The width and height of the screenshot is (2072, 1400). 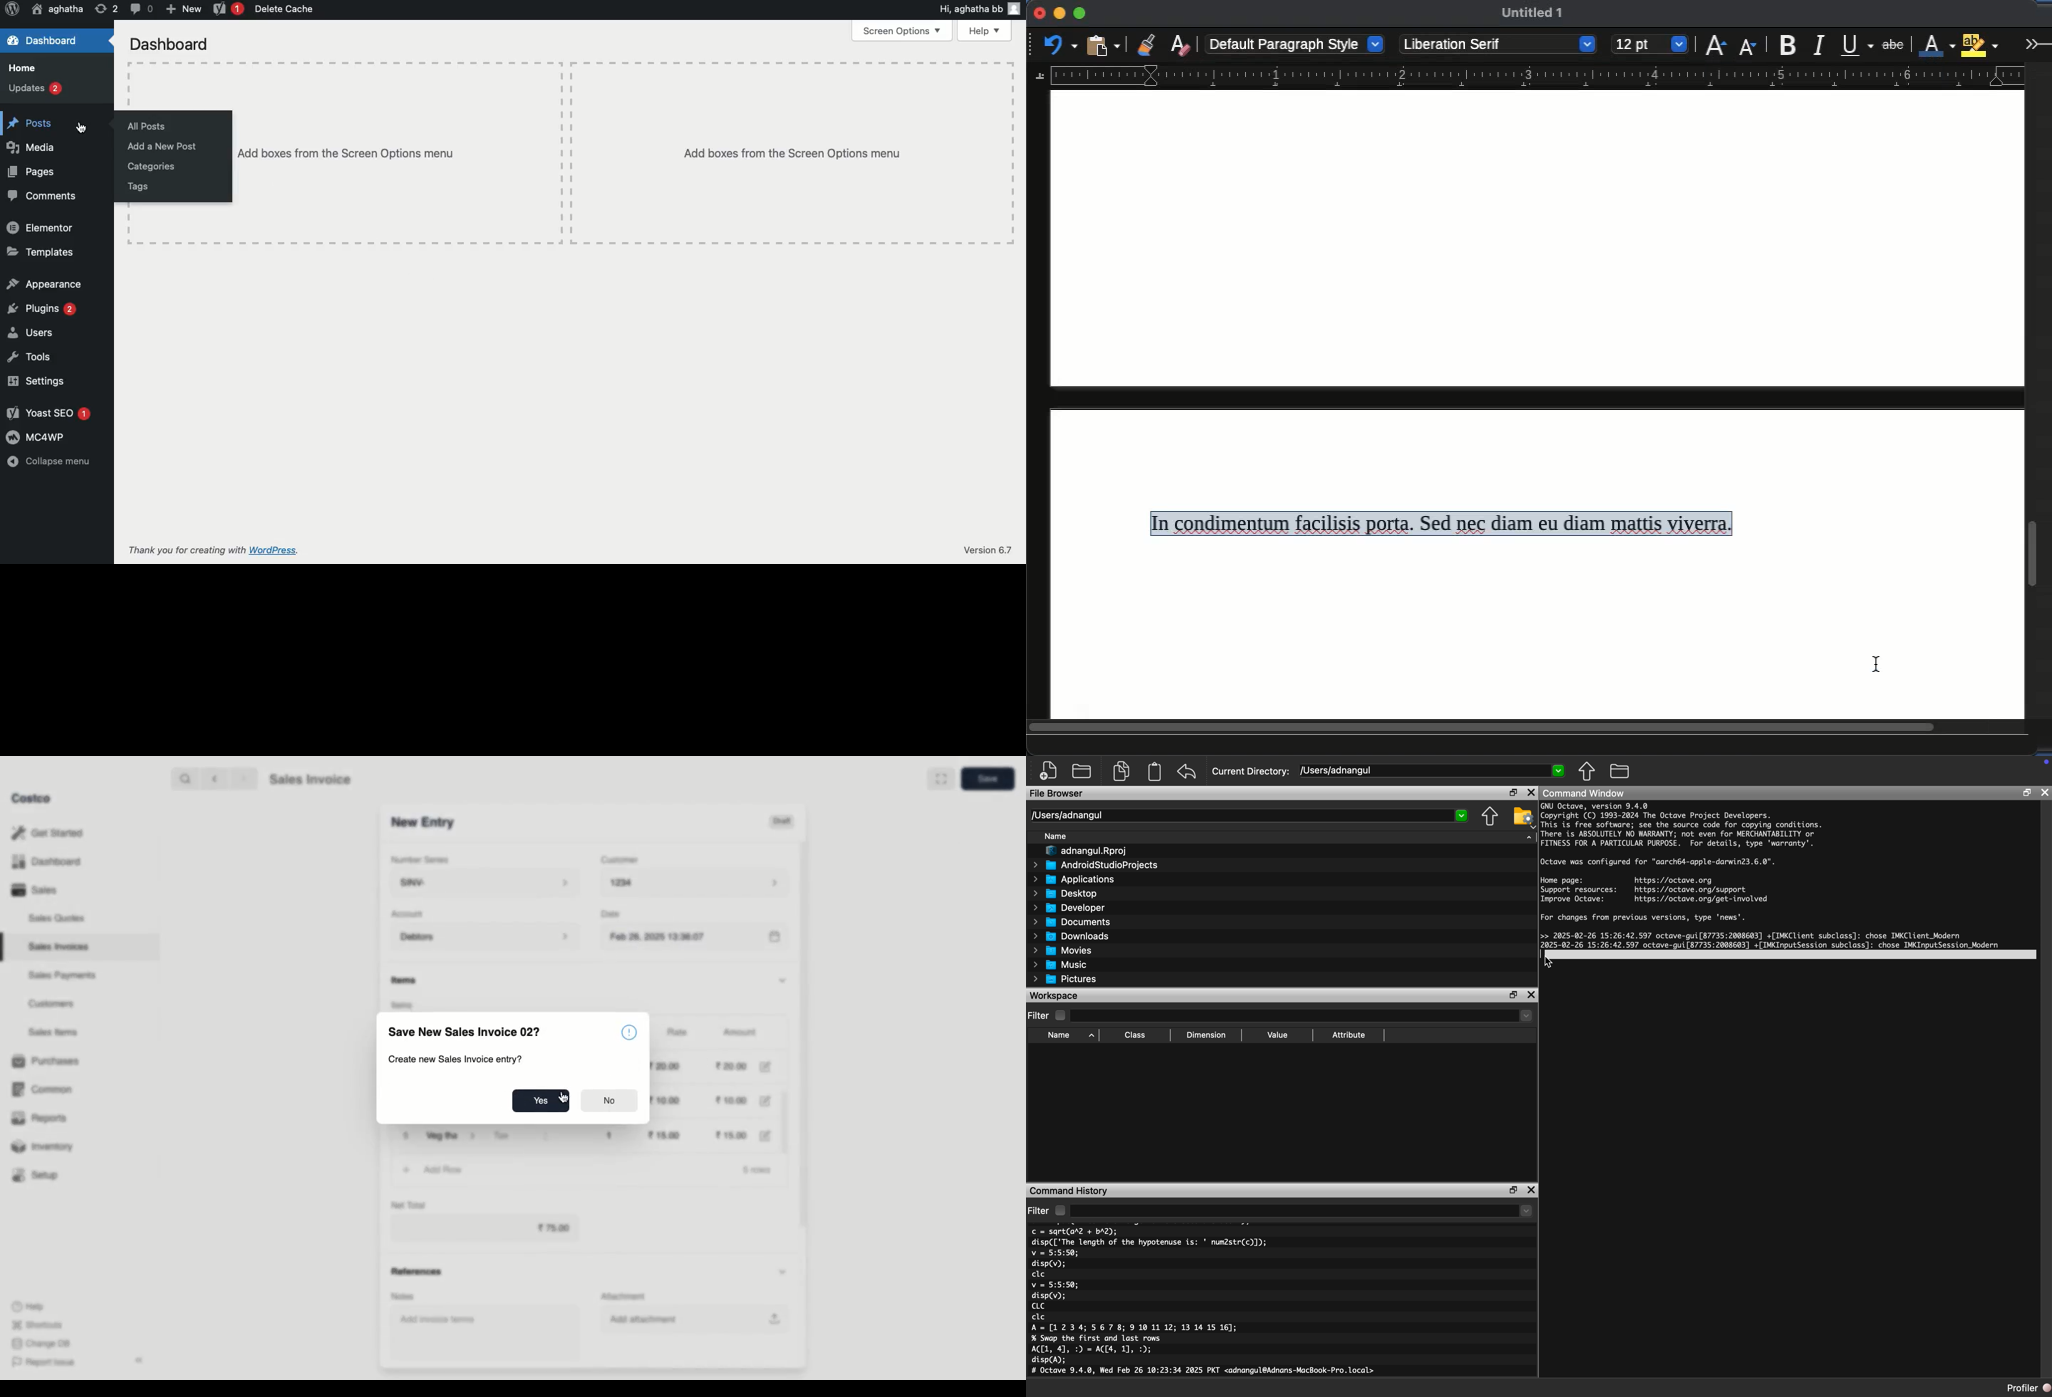 I want to click on Forward, so click(x=243, y=780).